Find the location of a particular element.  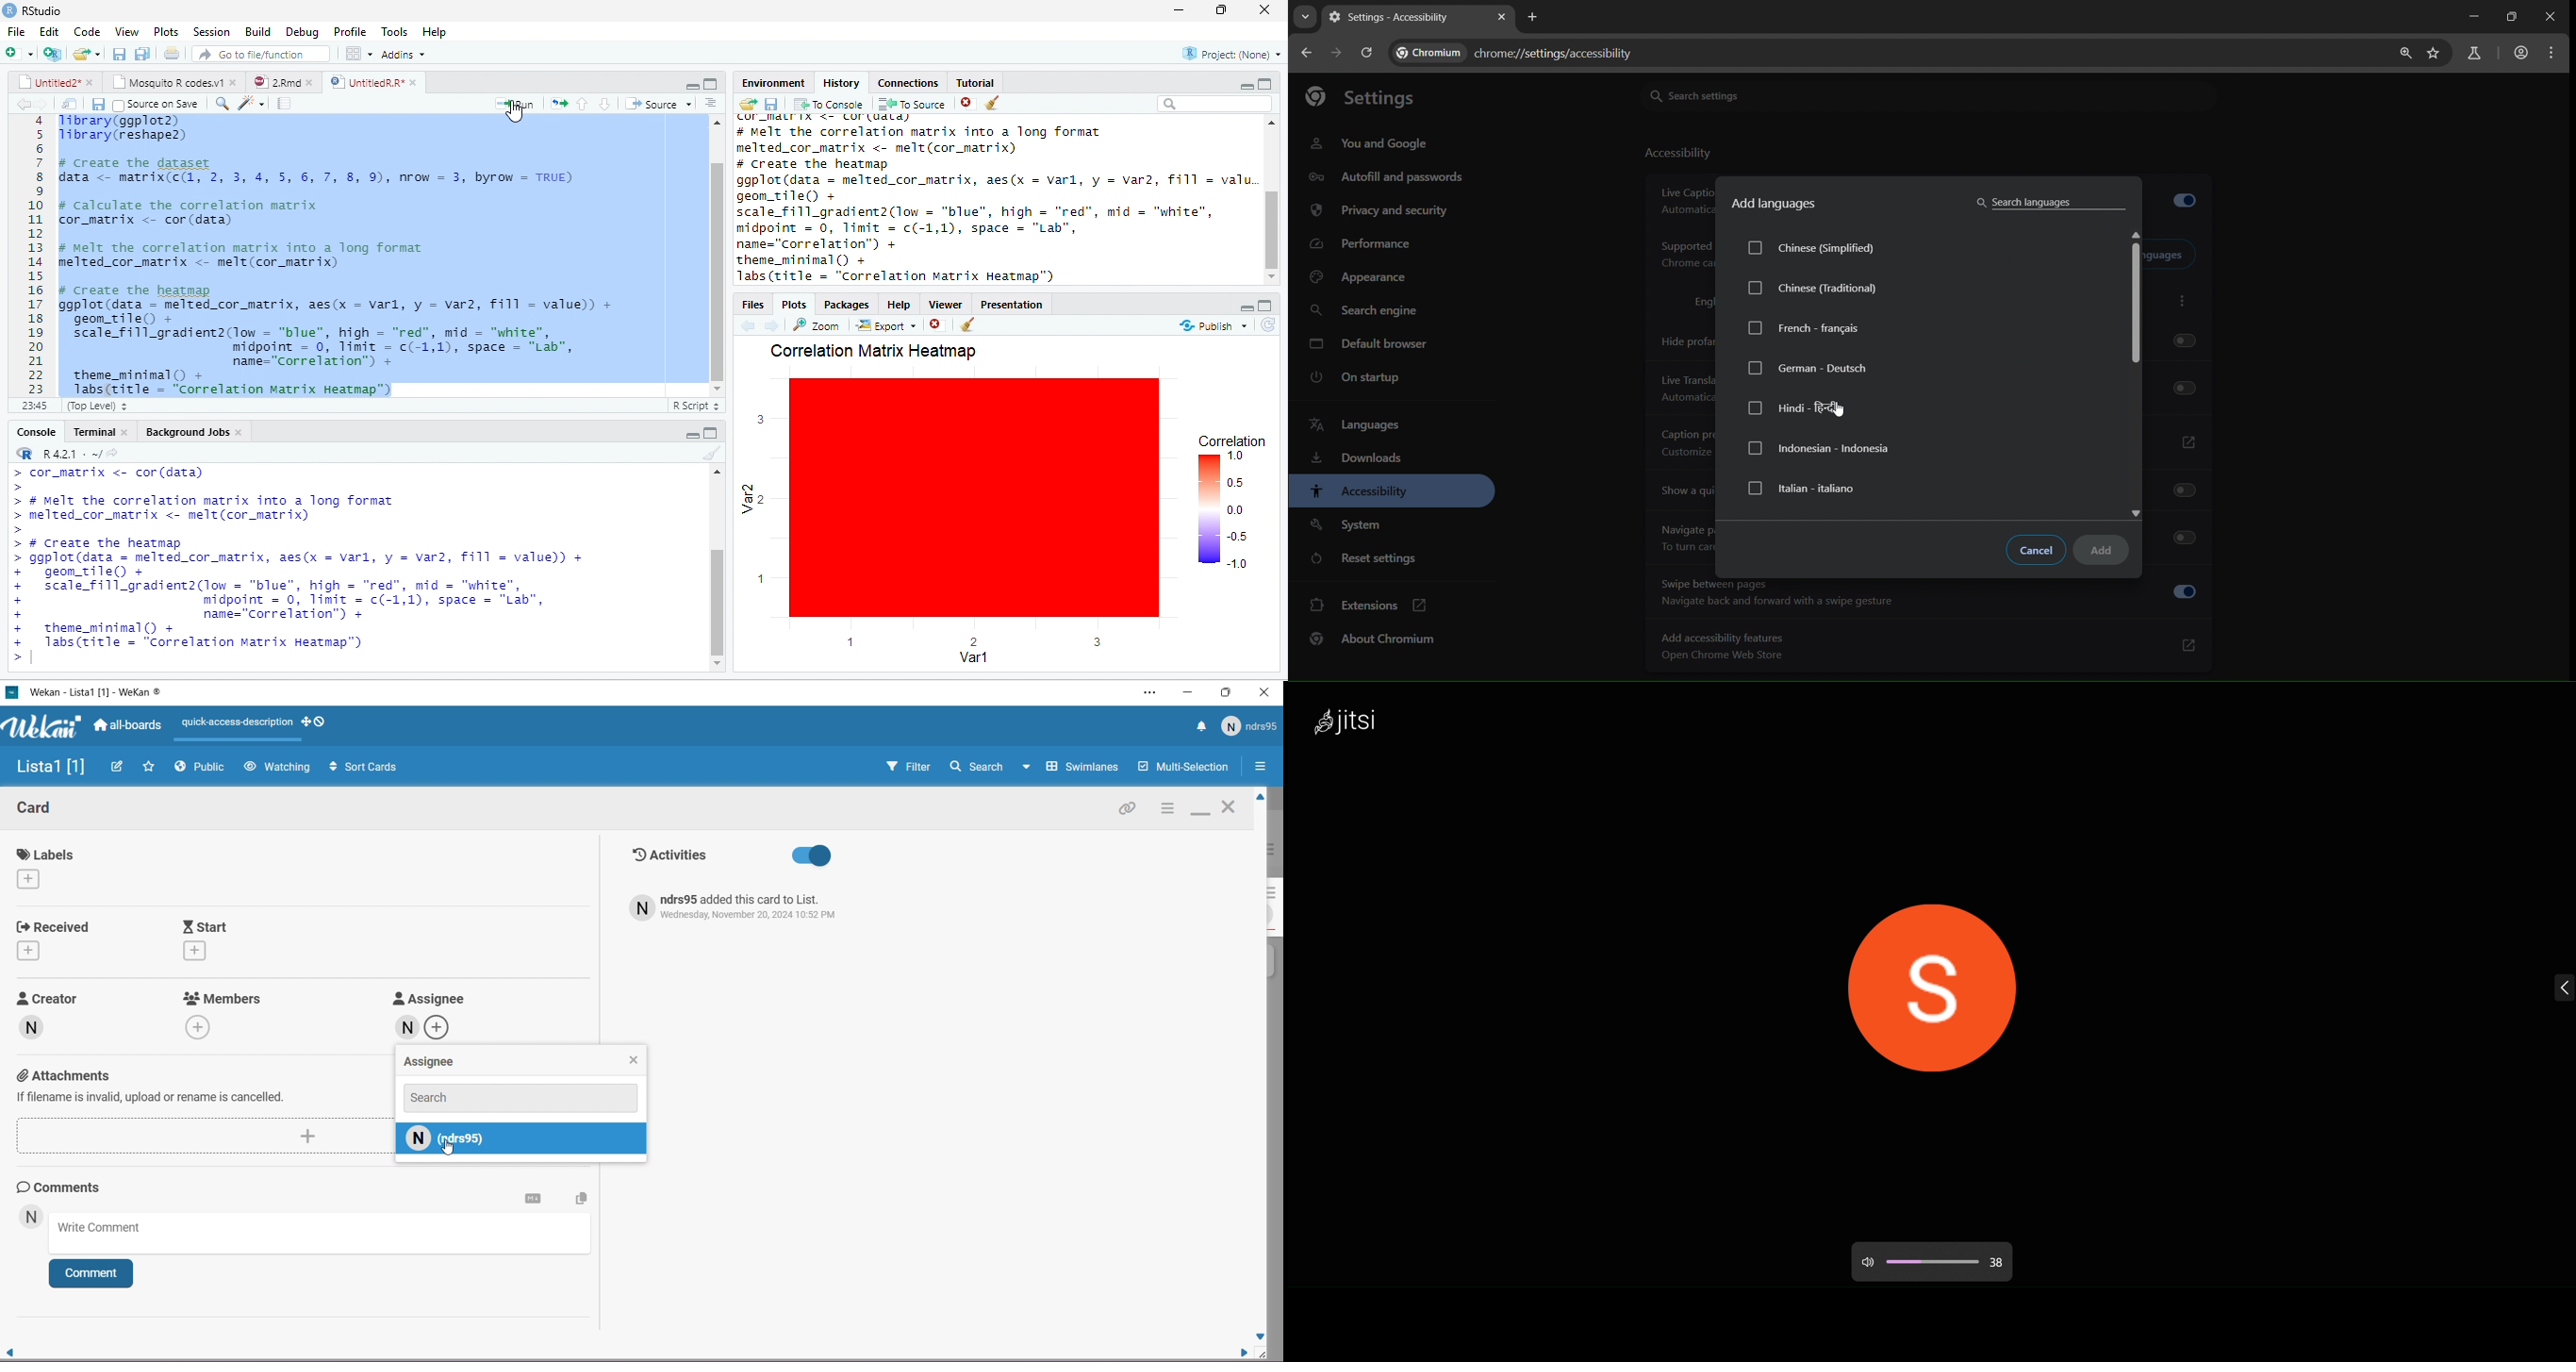

Wekan is located at coordinates (96, 693).